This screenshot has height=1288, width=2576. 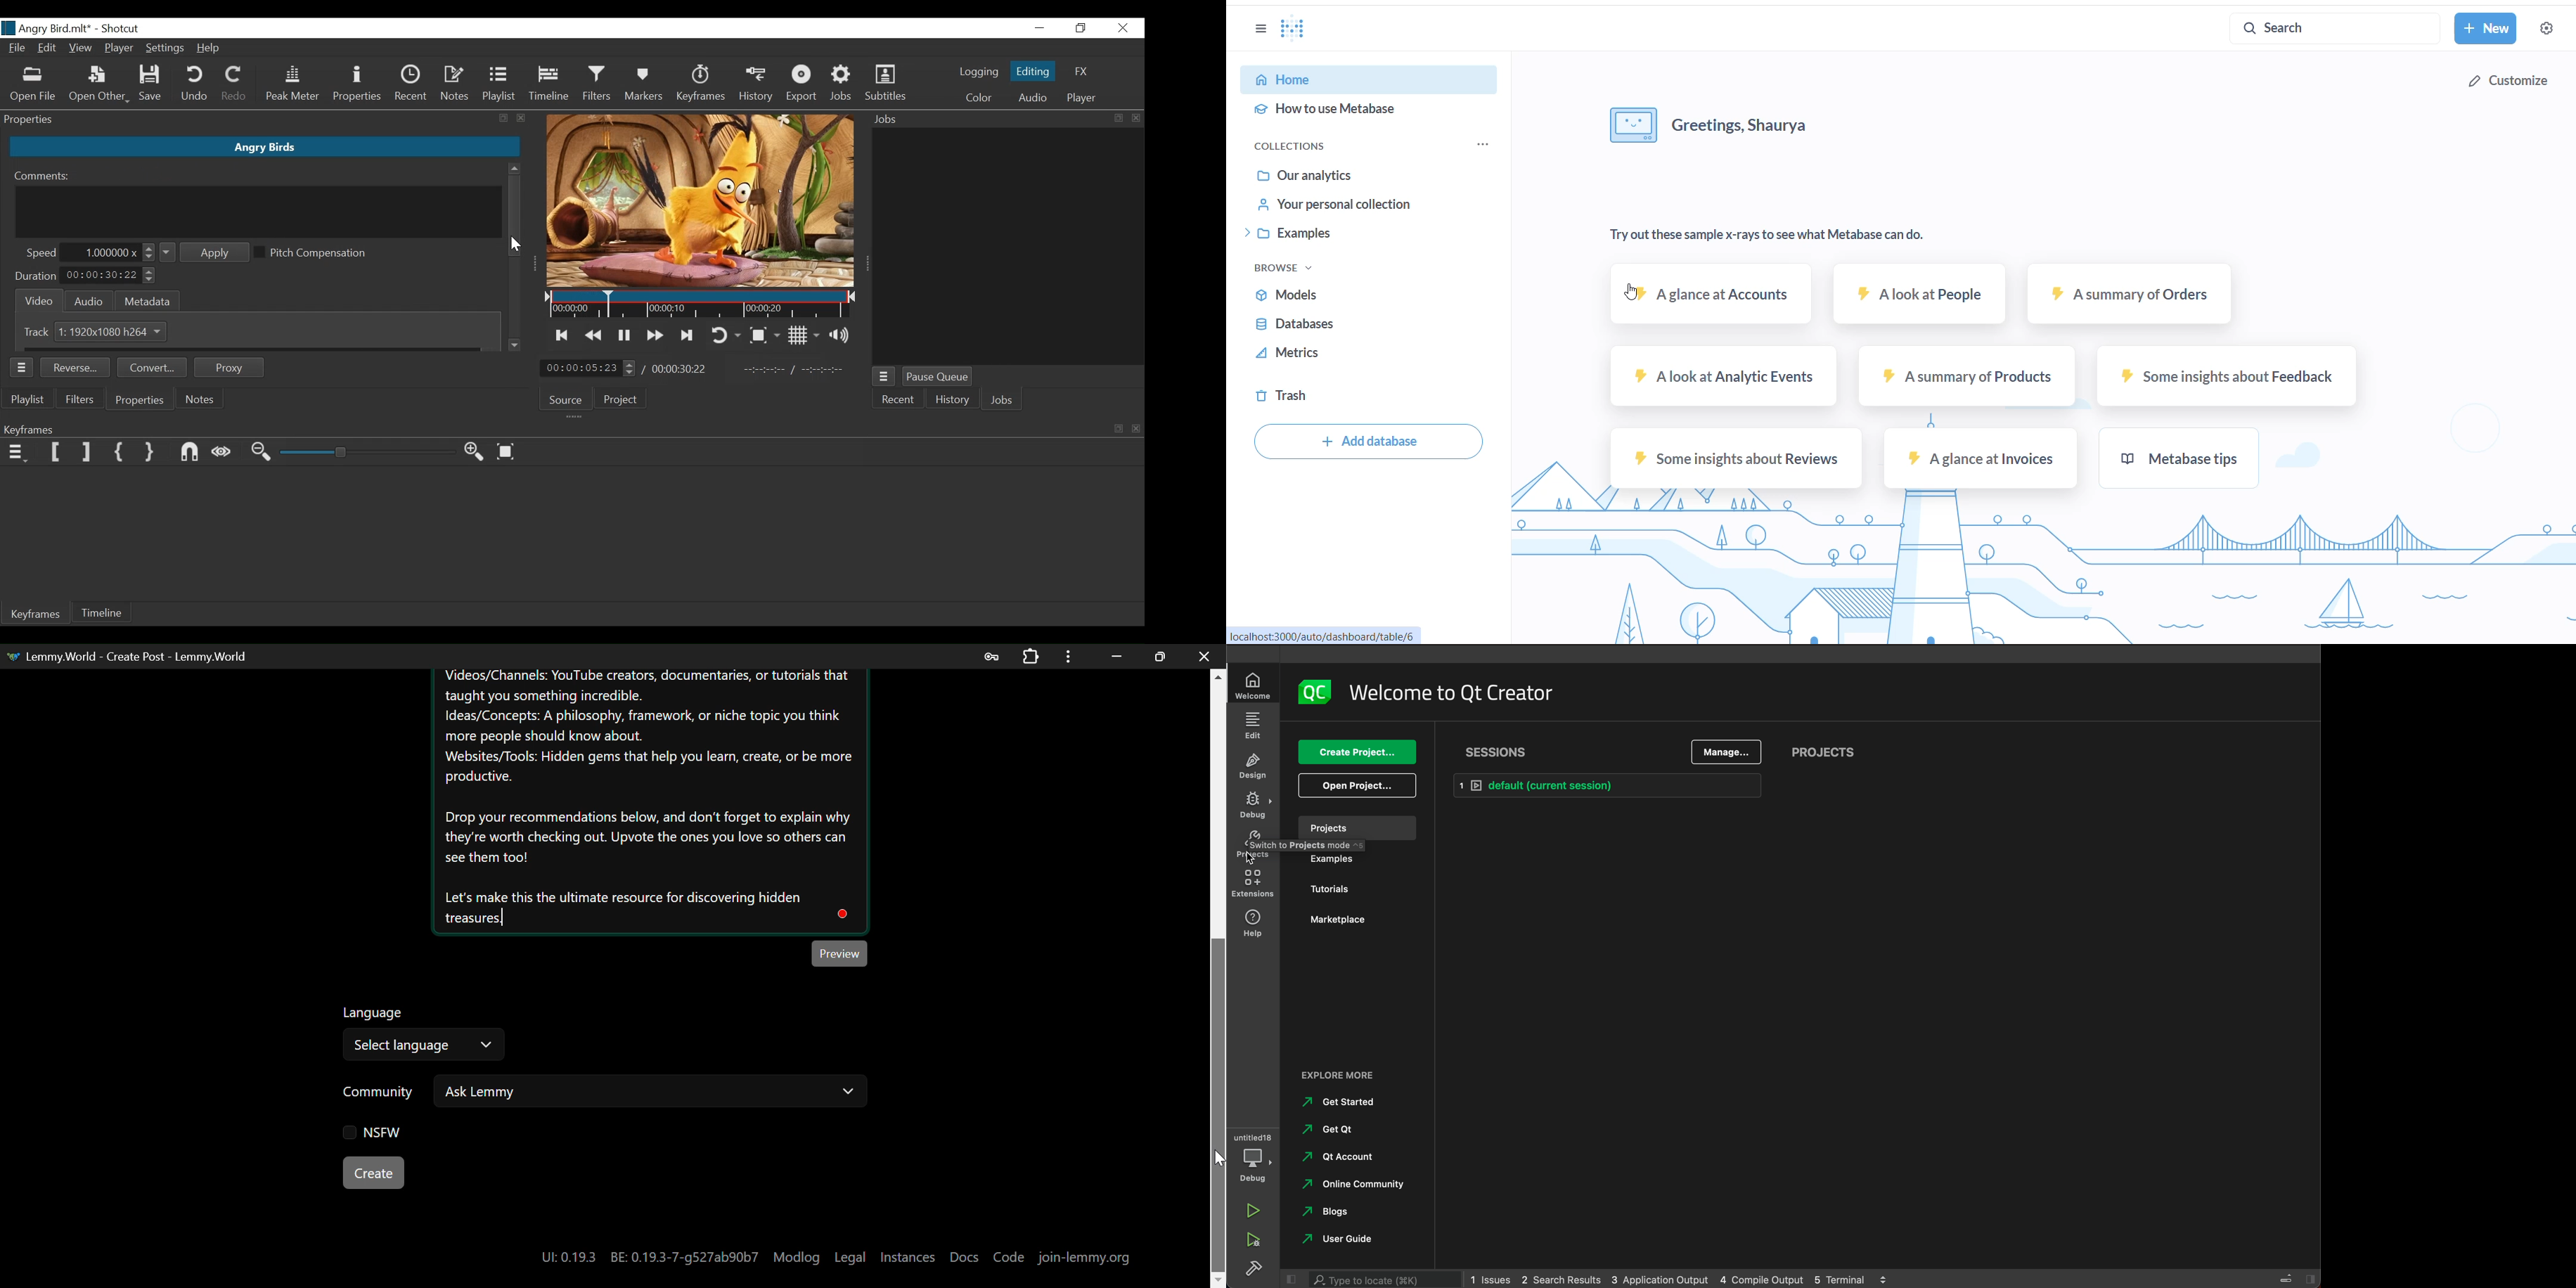 I want to click on Underrated Recommendations Post, so click(x=648, y=801).